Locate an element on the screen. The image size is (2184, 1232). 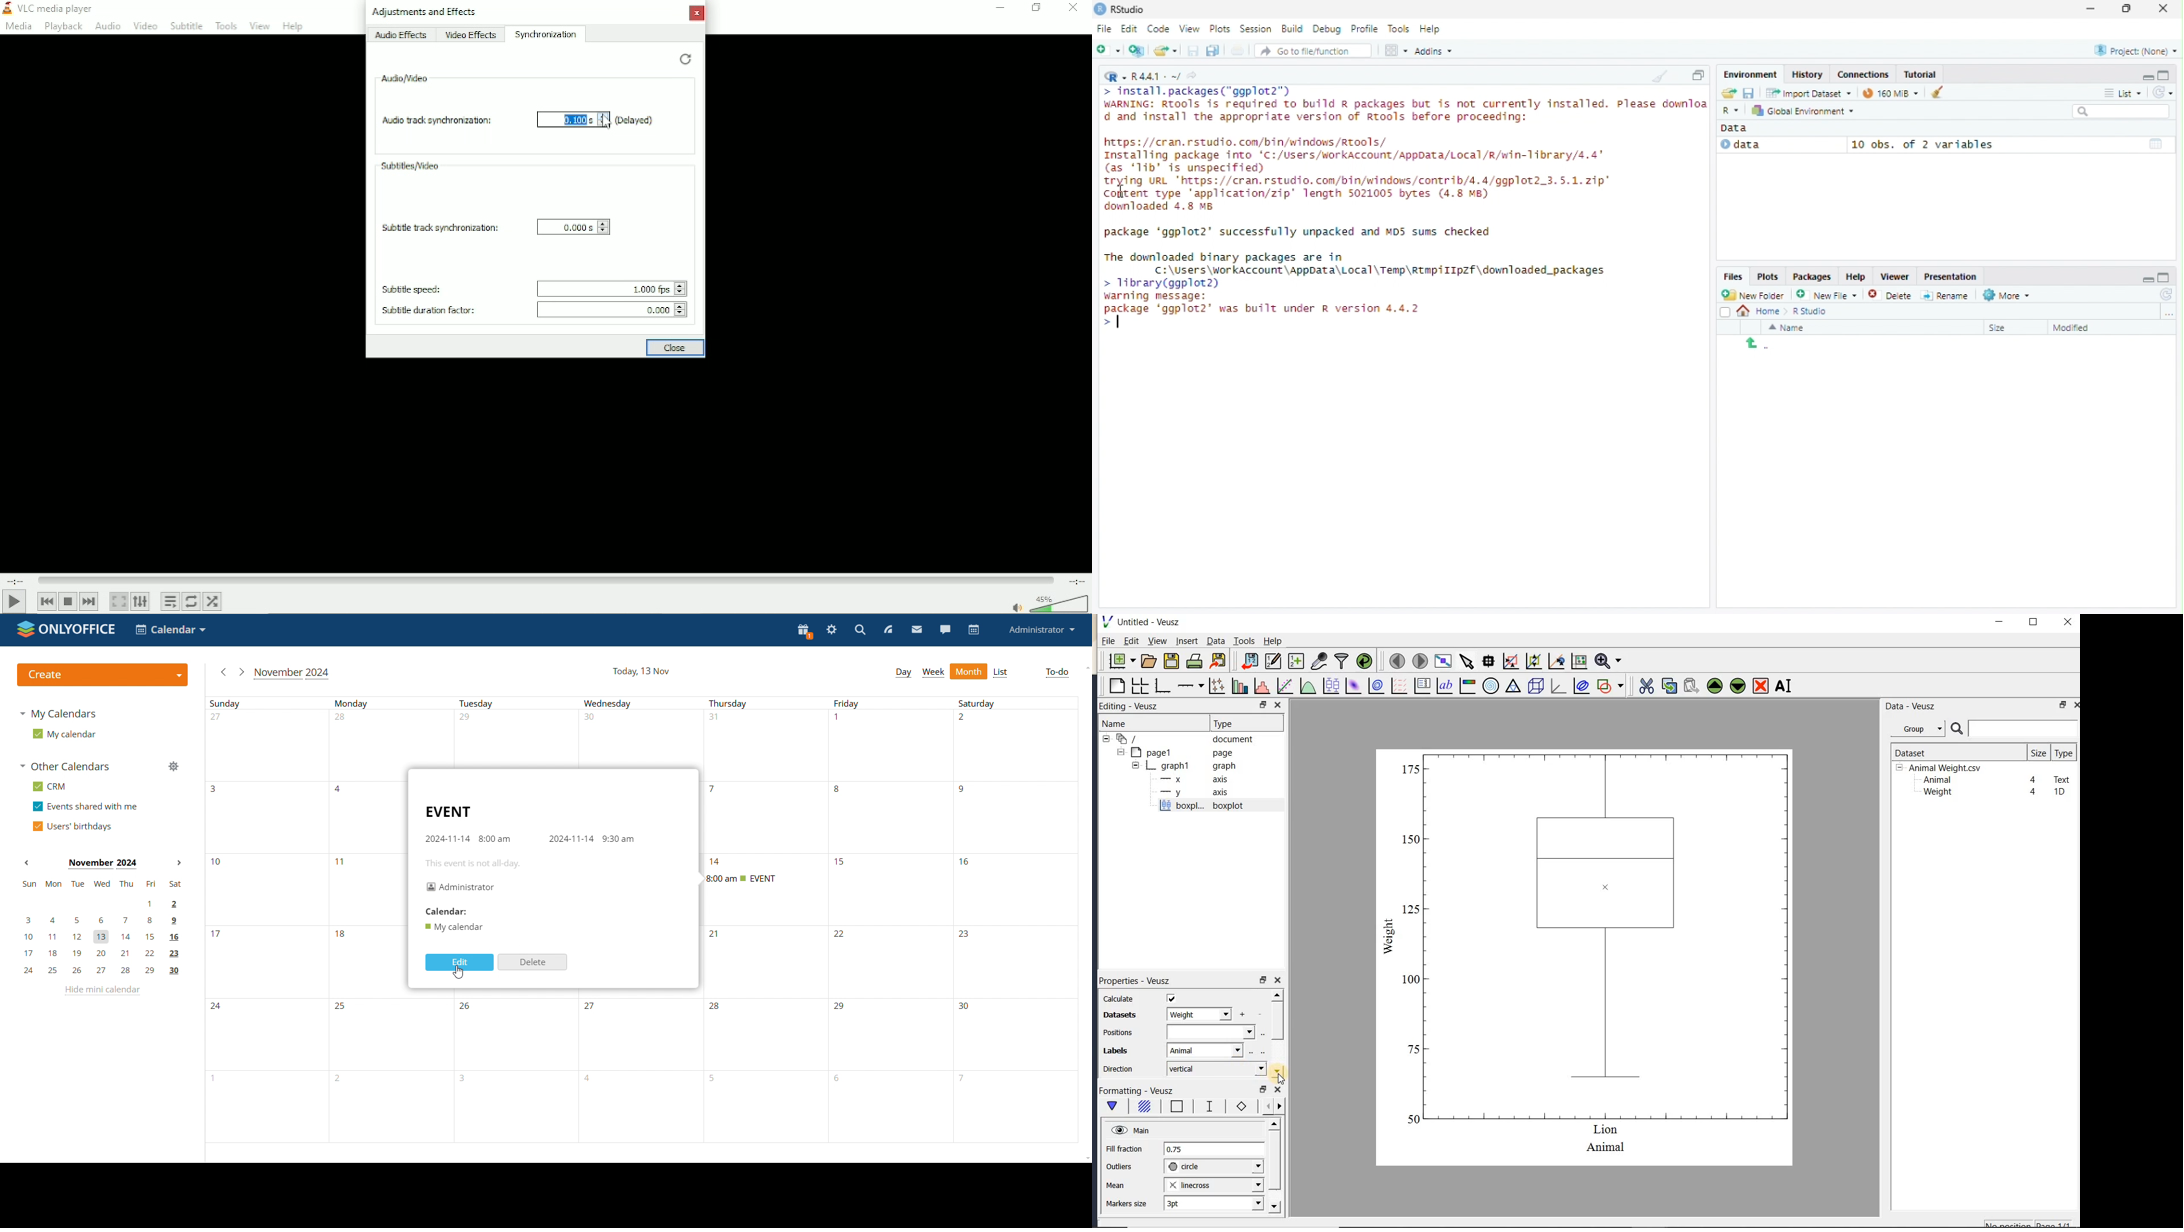
View by list is located at coordinates (2124, 93).